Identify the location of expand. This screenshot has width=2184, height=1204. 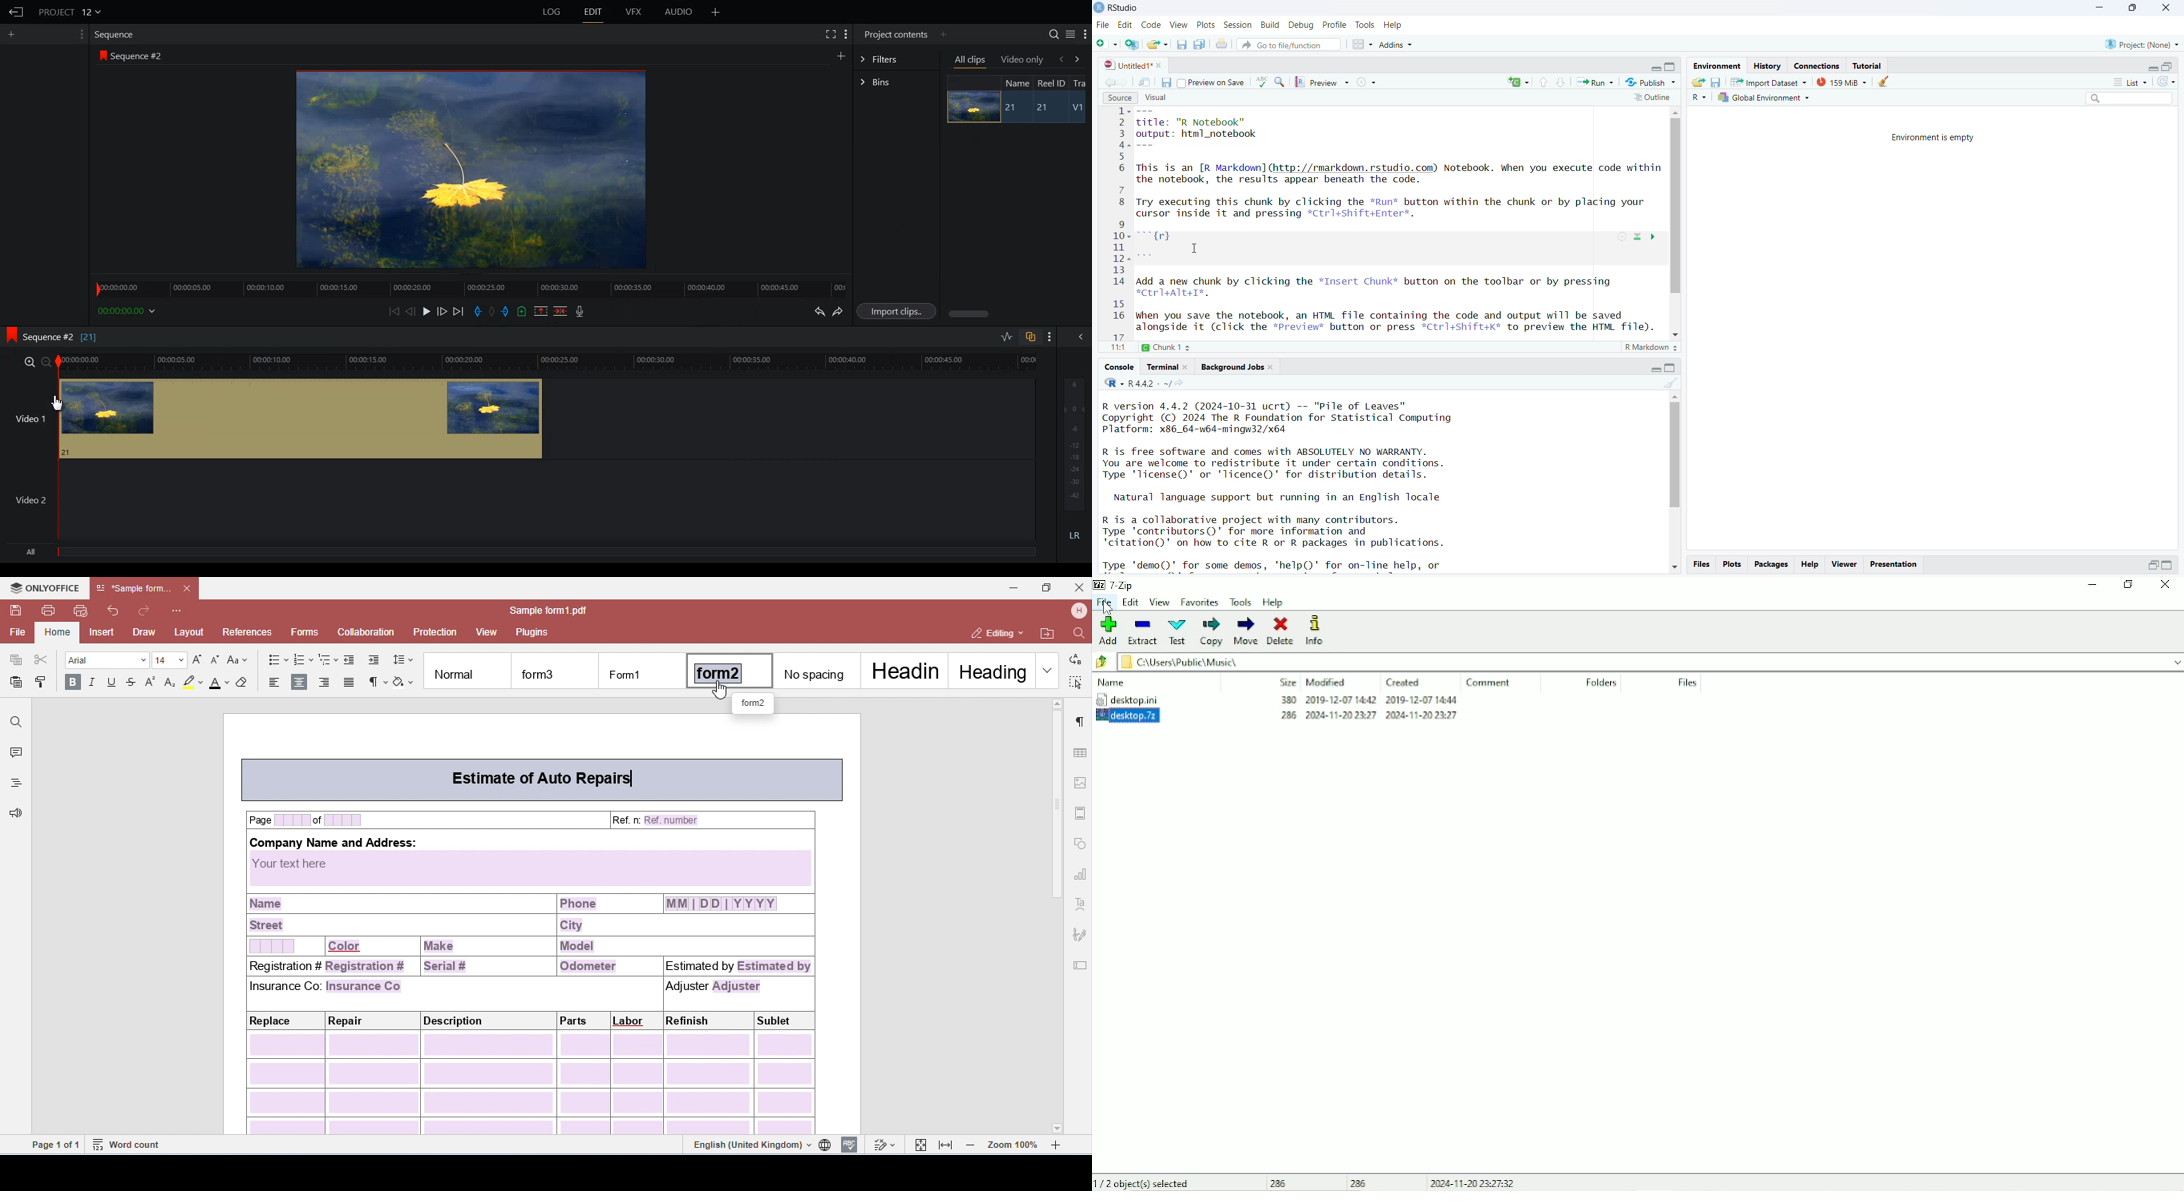
(2153, 68).